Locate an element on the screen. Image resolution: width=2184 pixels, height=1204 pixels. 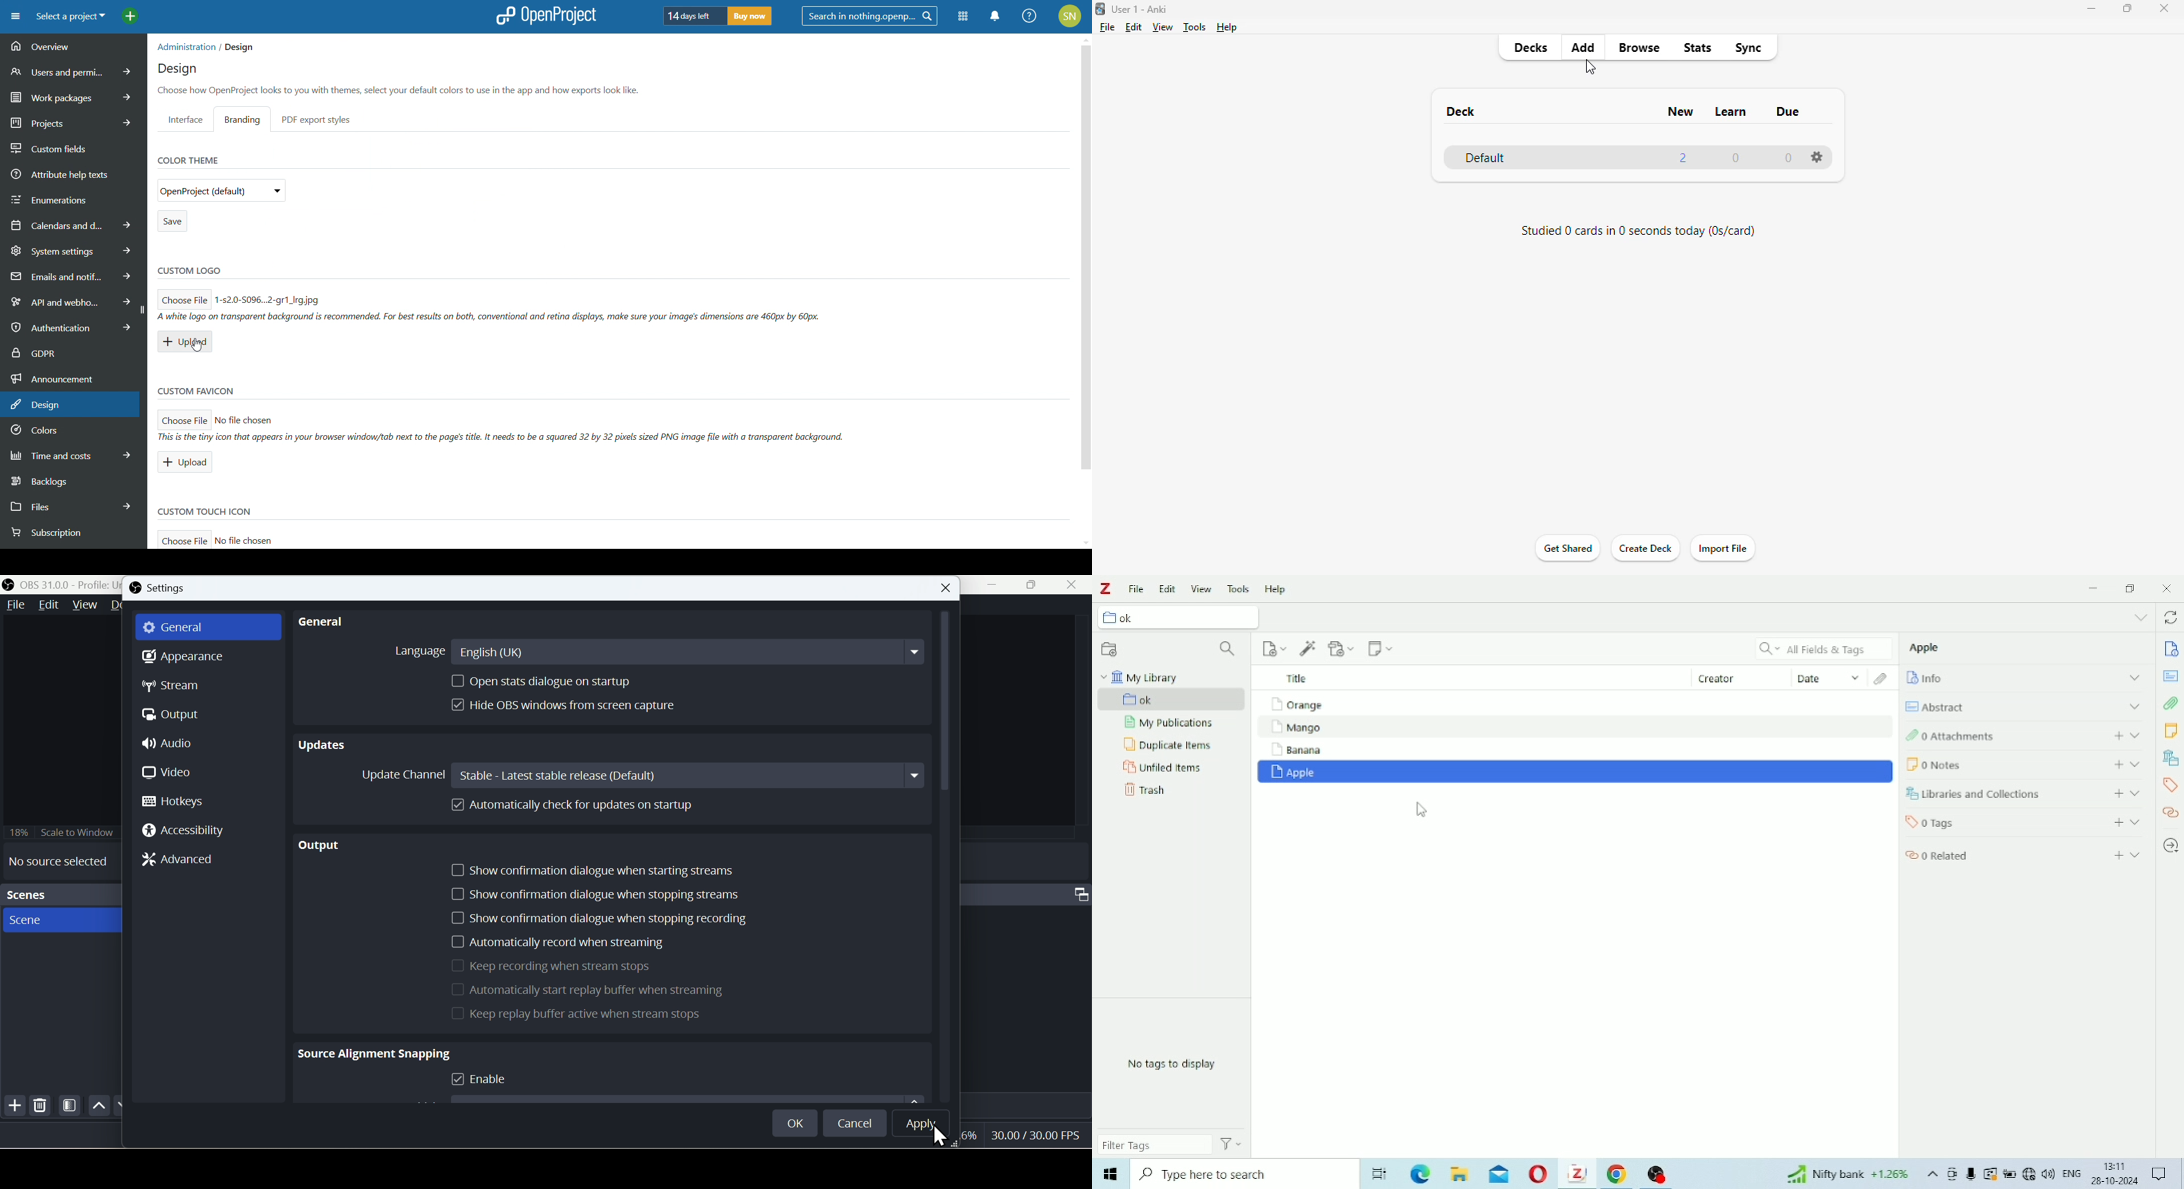
Locate is located at coordinates (2172, 845).